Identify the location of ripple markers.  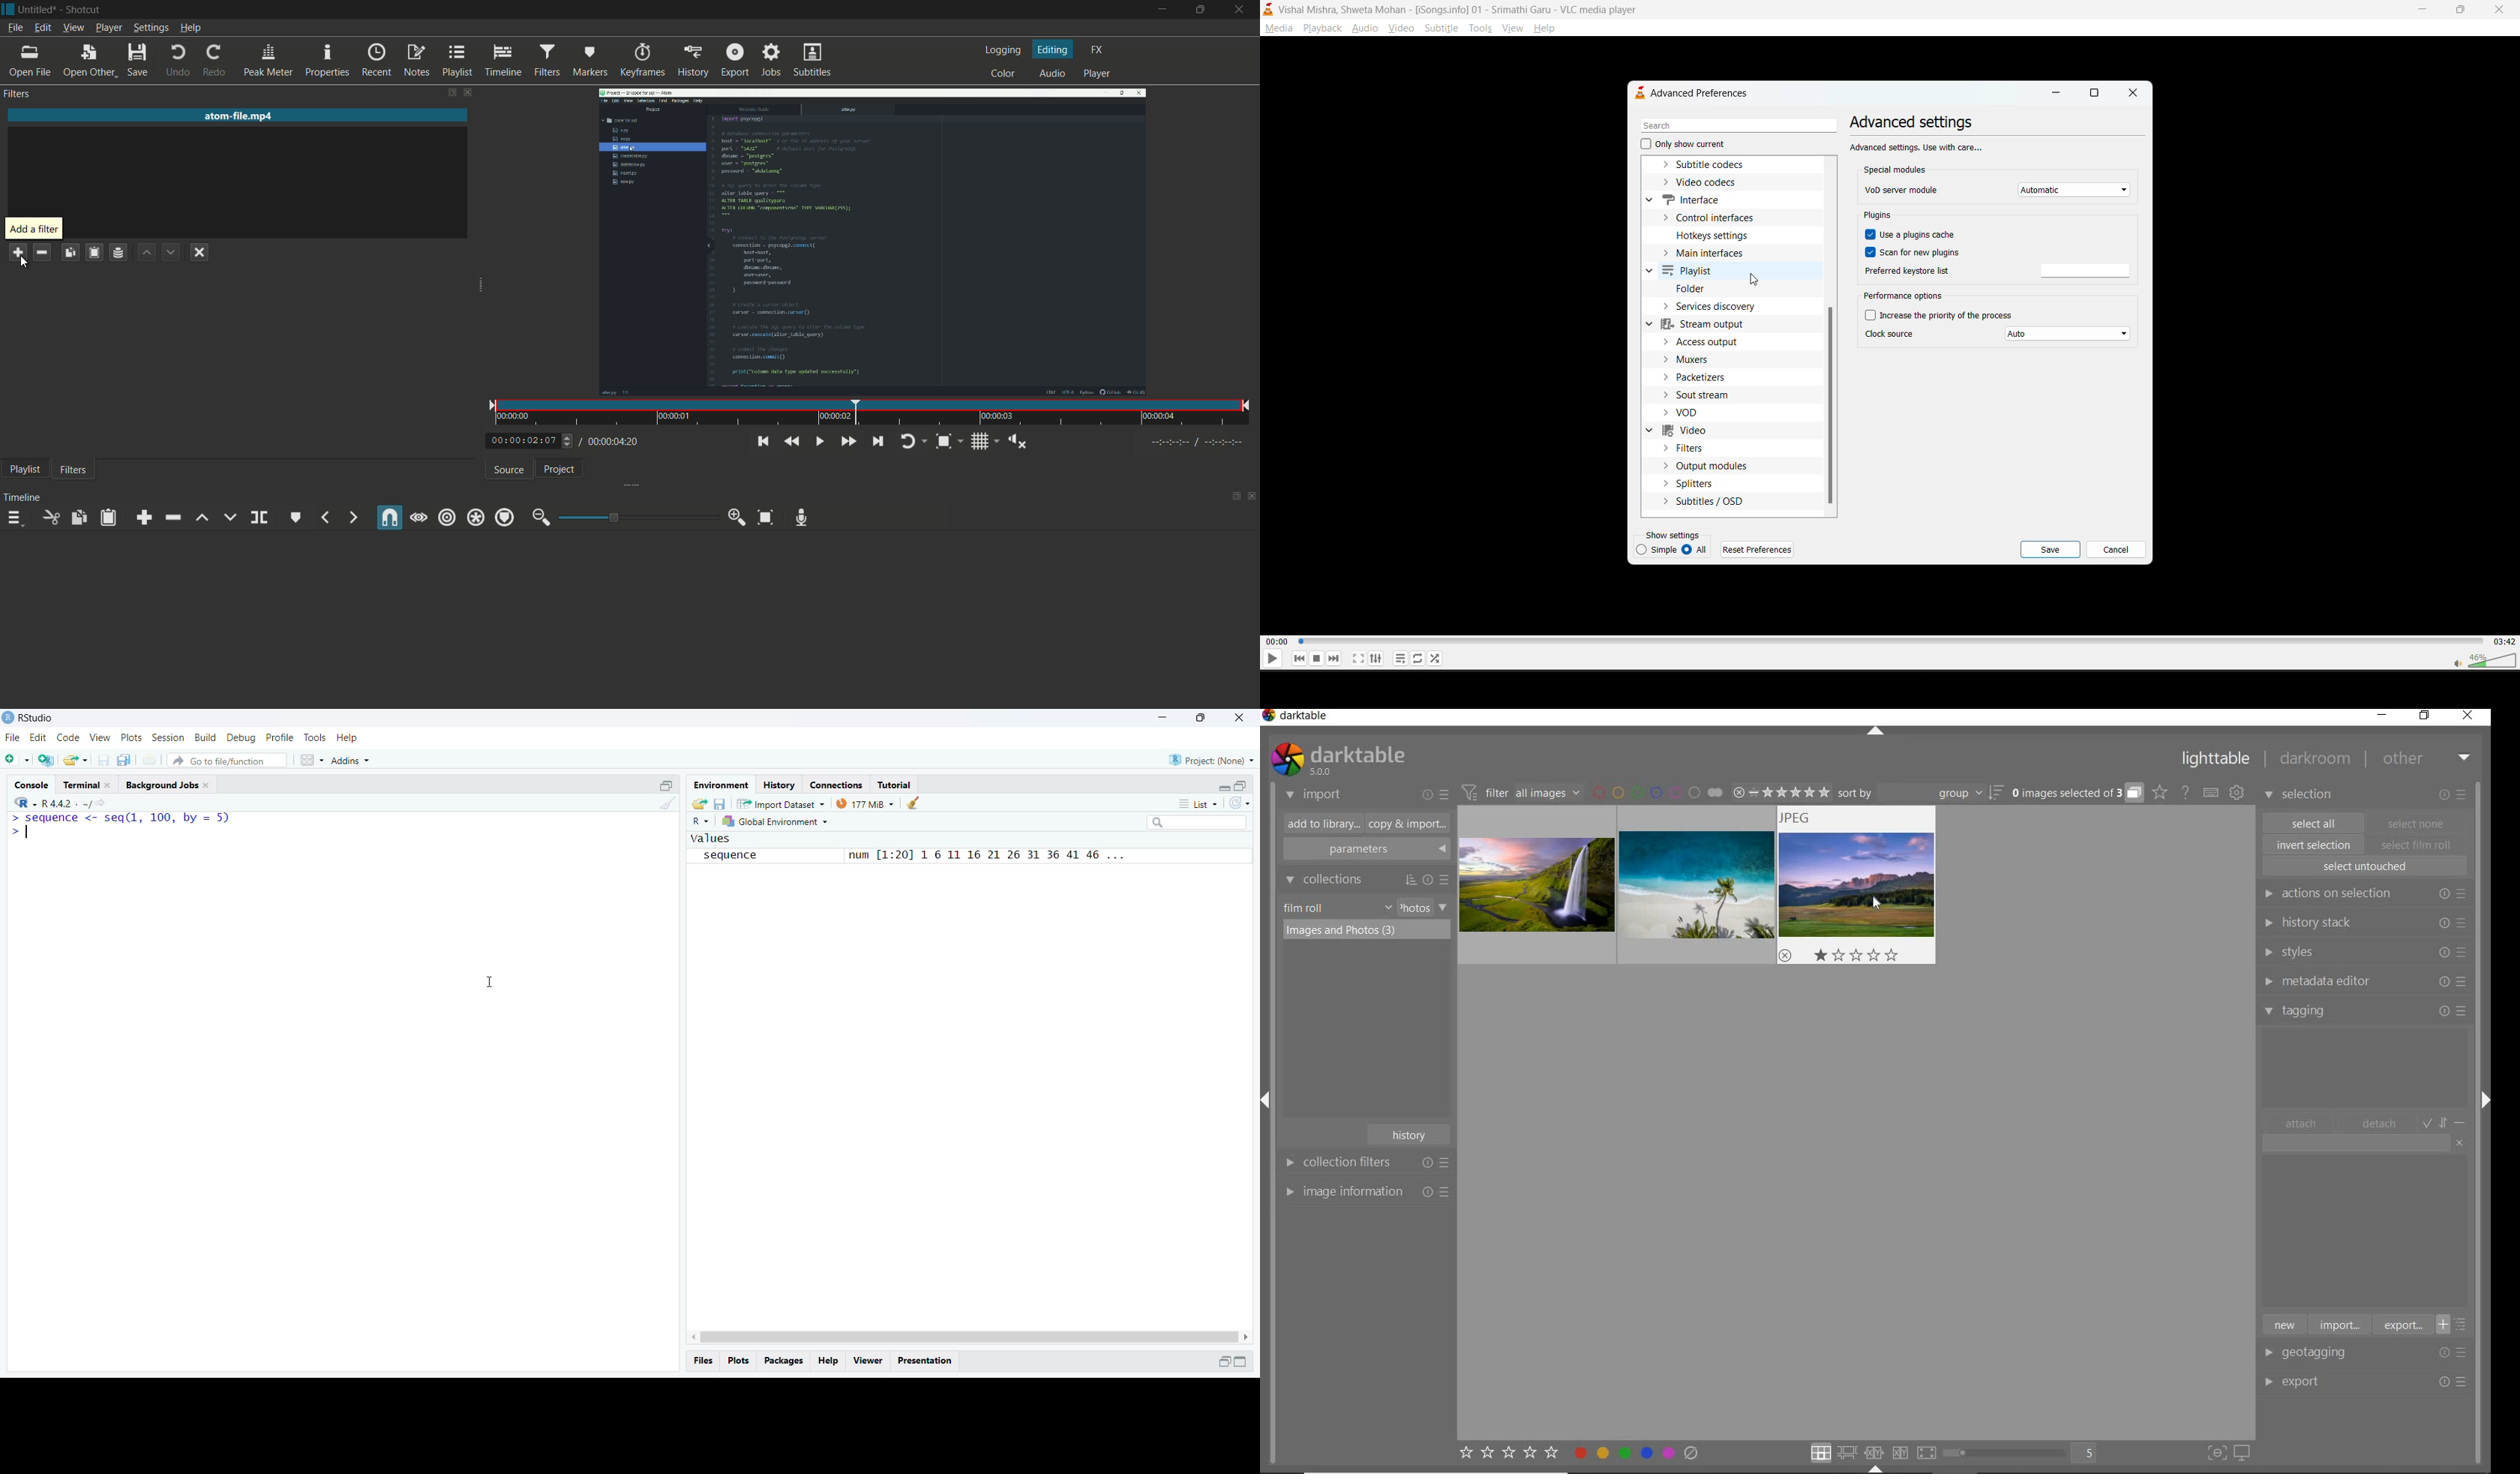
(505, 517).